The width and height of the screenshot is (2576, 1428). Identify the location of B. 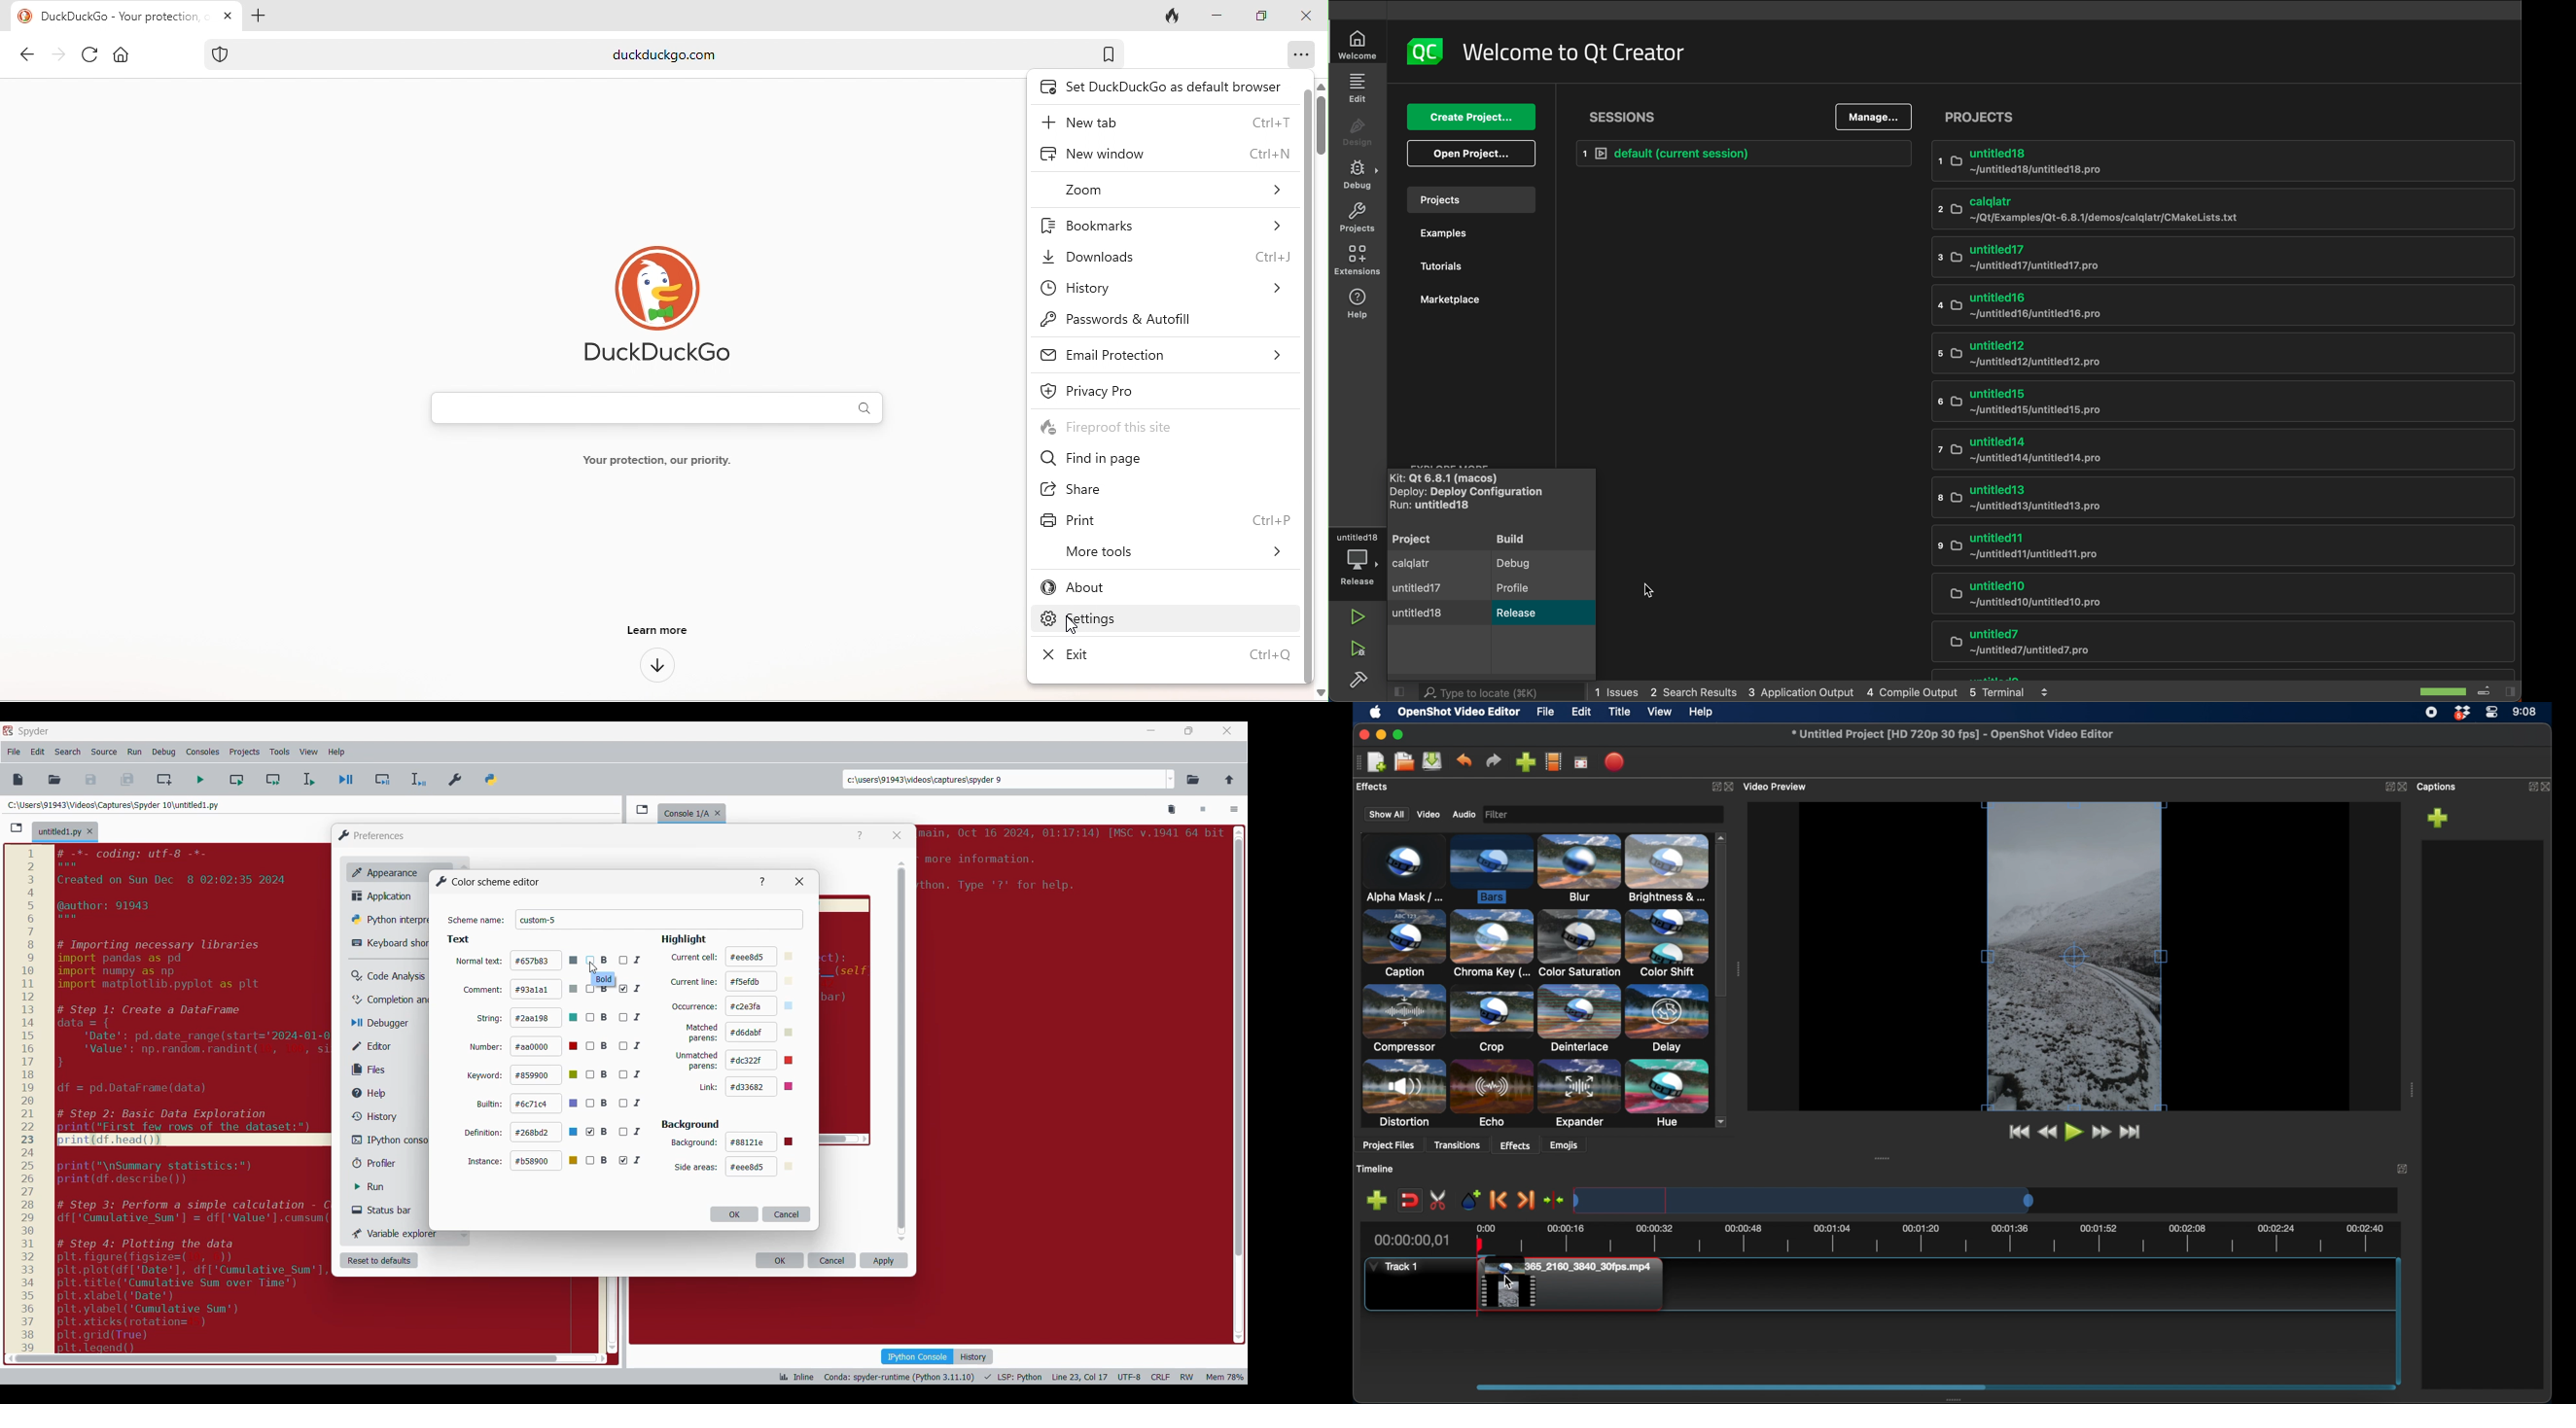
(598, 961).